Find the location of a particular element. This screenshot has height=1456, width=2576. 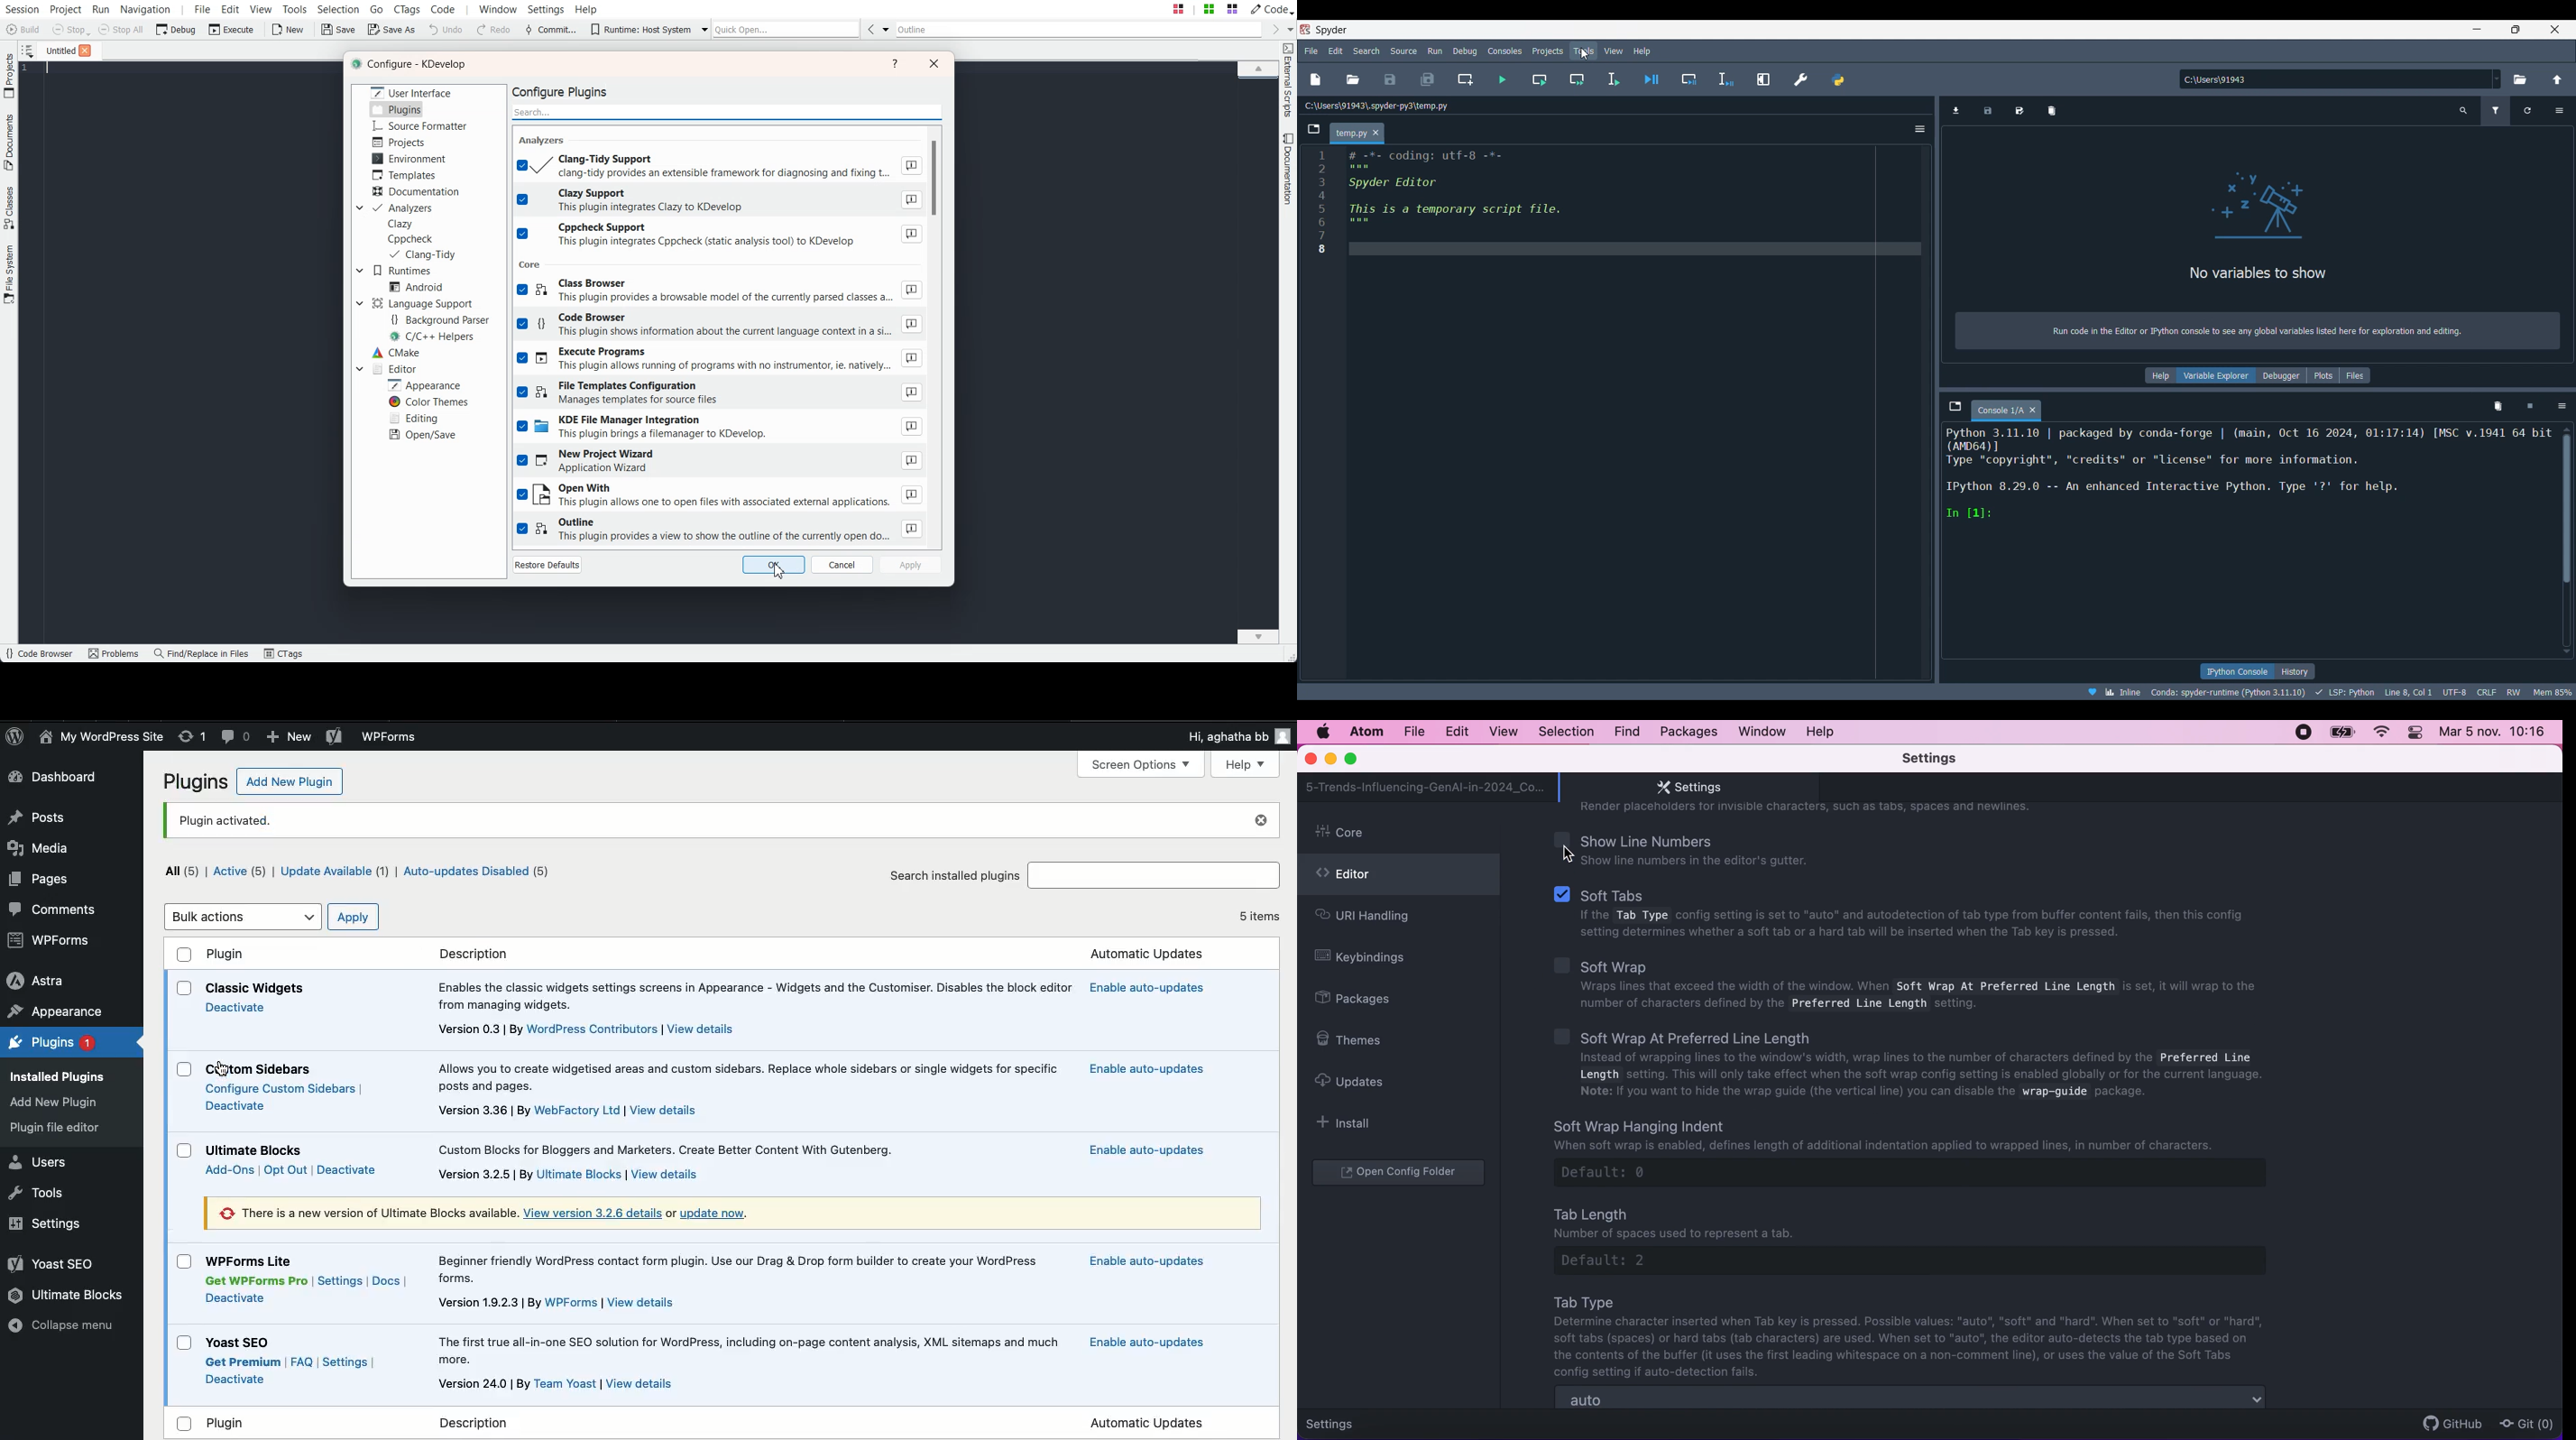

Ultimate blocks is located at coordinates (68, 1296).